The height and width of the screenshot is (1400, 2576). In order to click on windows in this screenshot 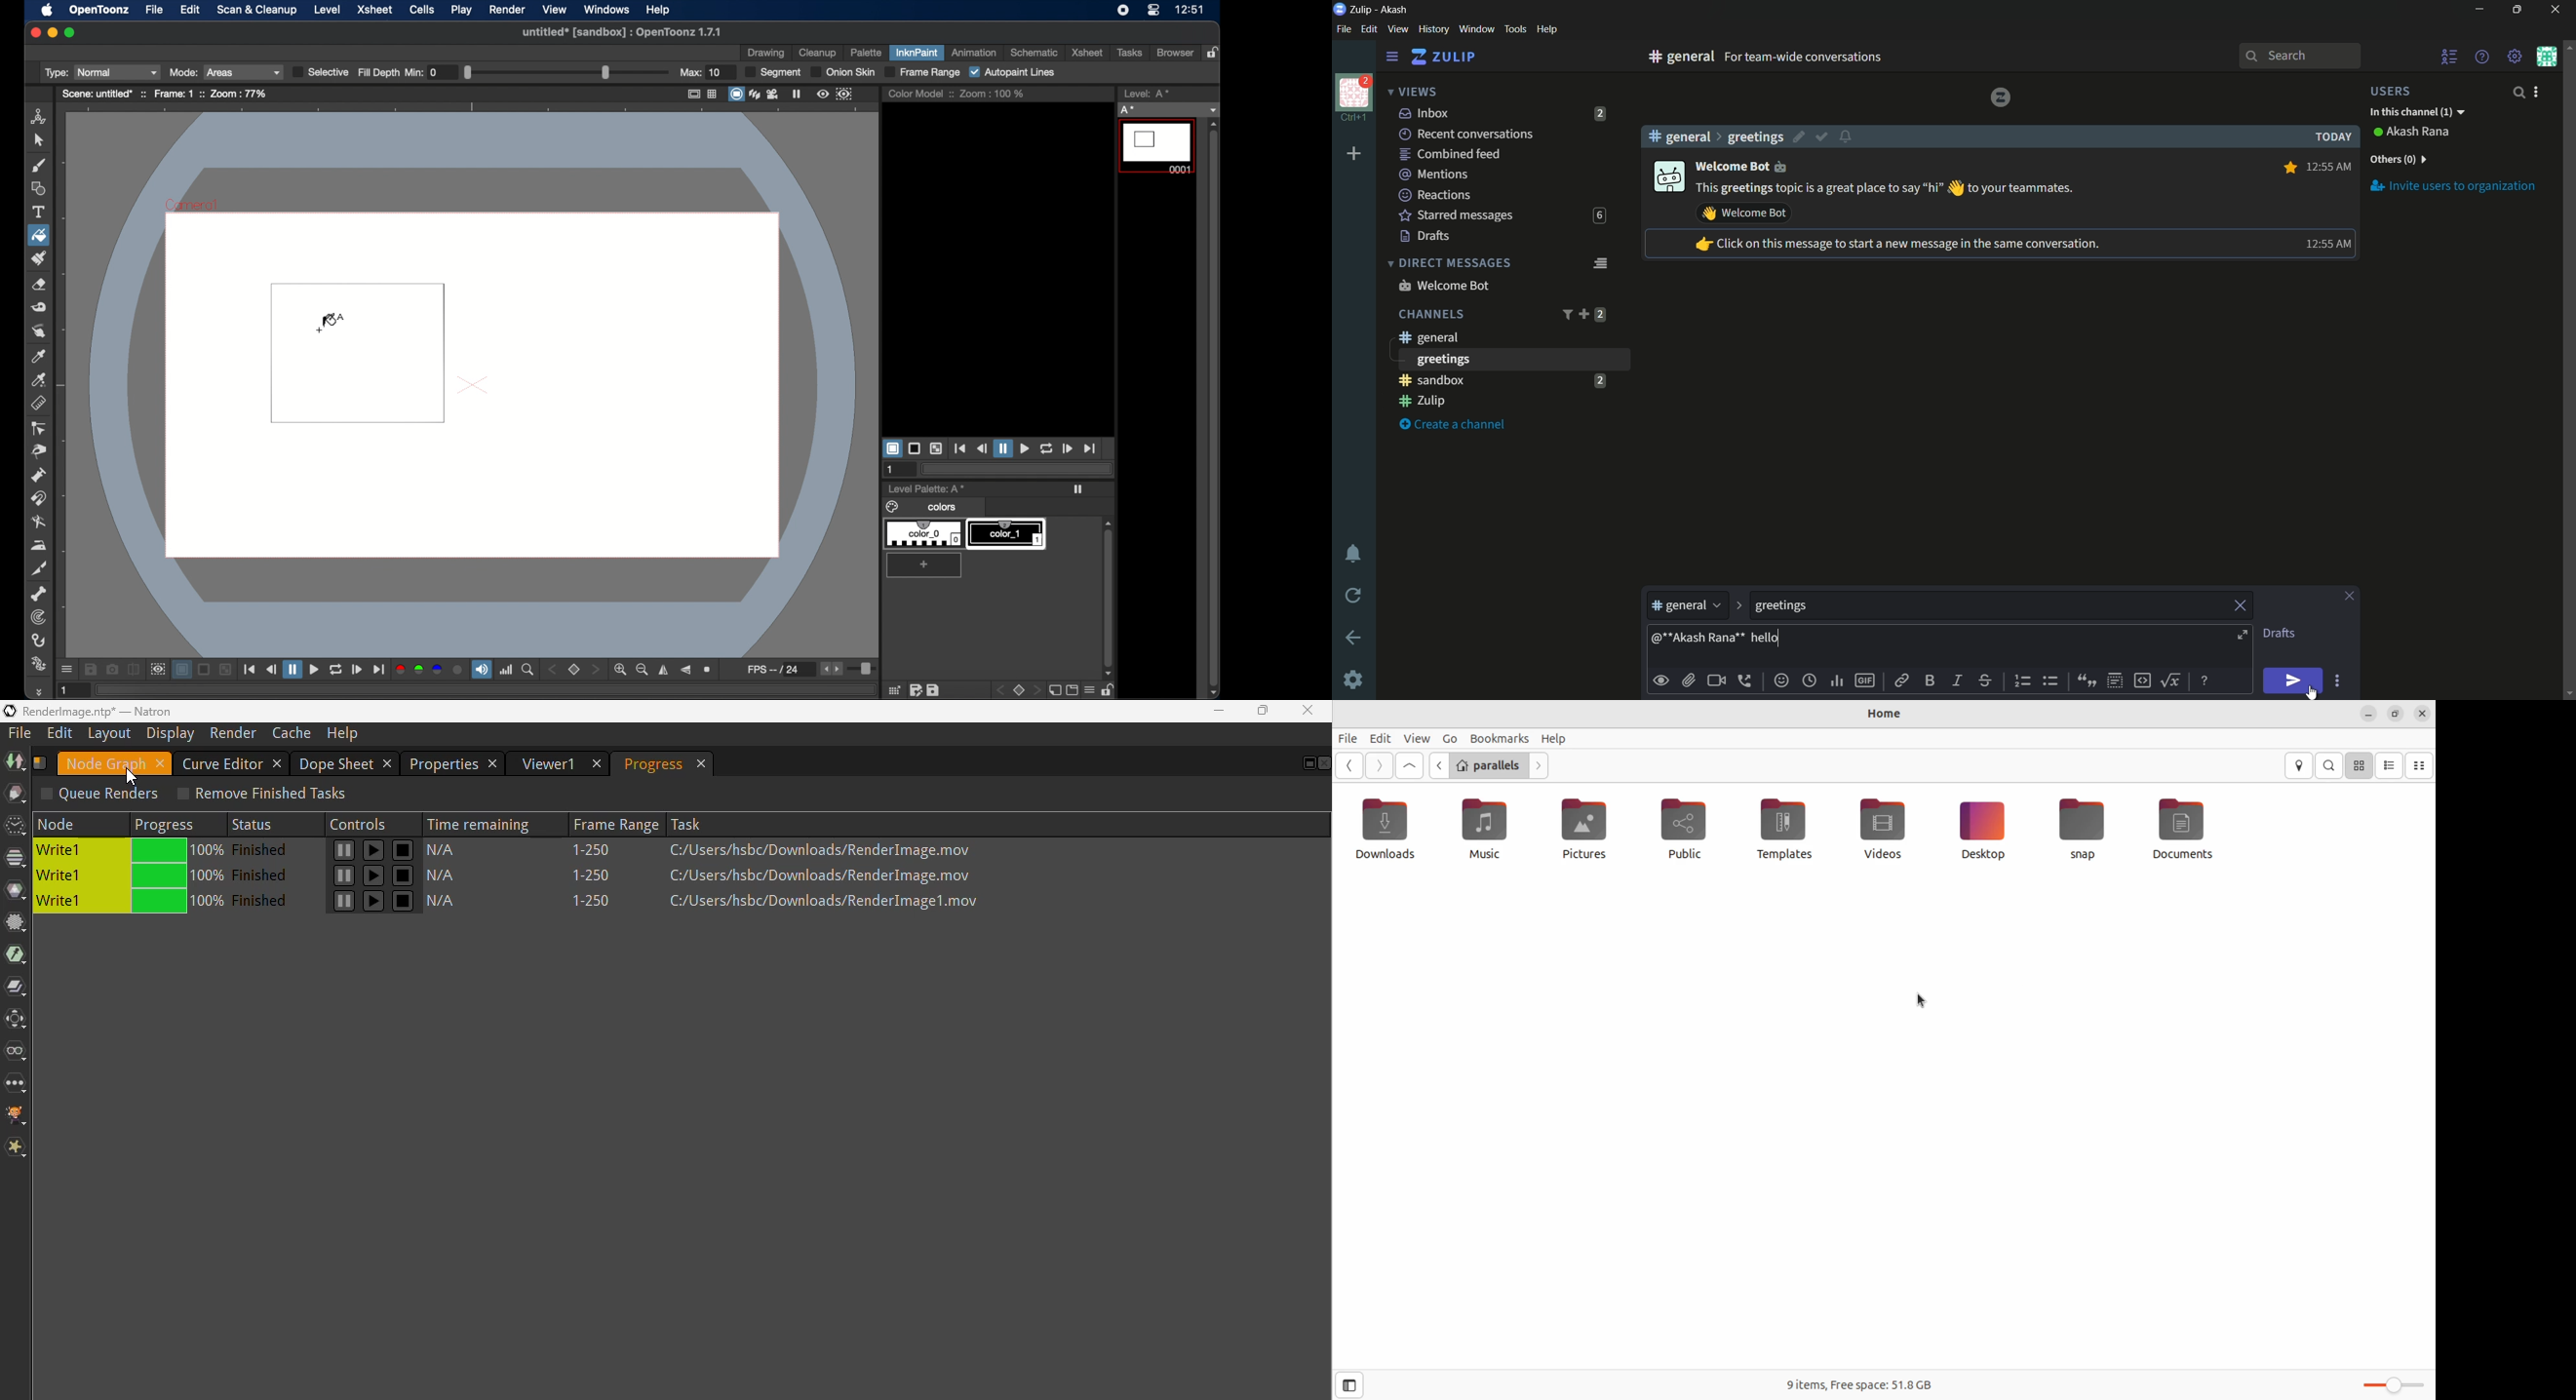, I will do `click(607, 9)`.